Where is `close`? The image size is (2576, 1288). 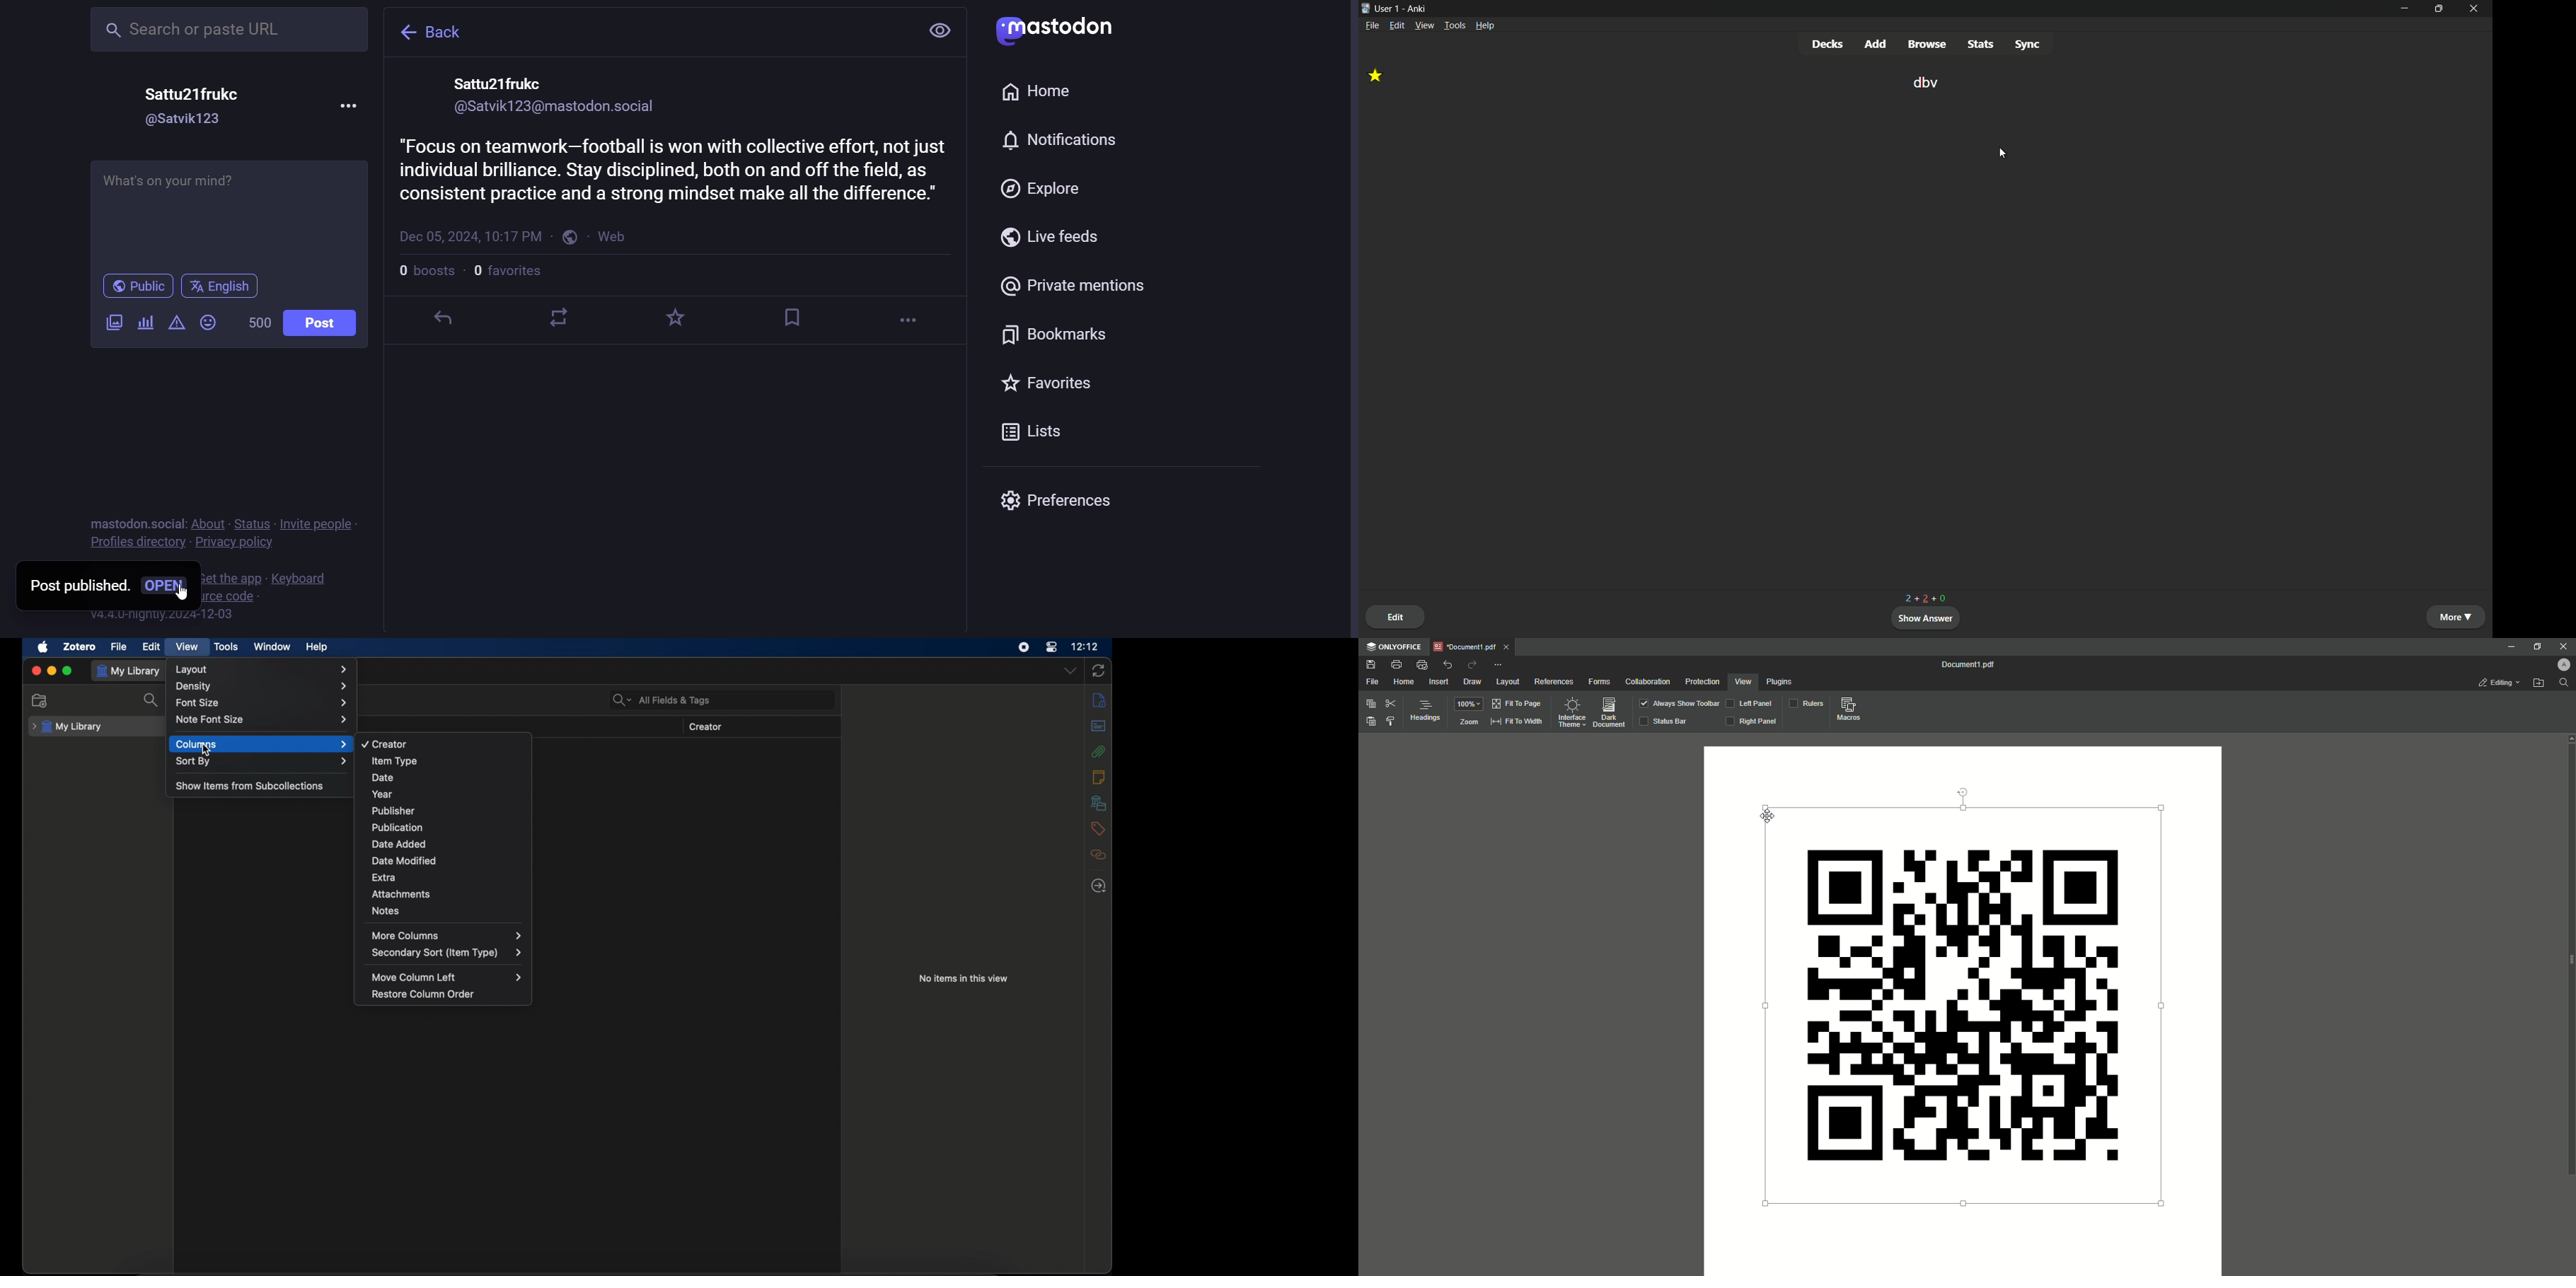
close is located at coordinates (36, 670).